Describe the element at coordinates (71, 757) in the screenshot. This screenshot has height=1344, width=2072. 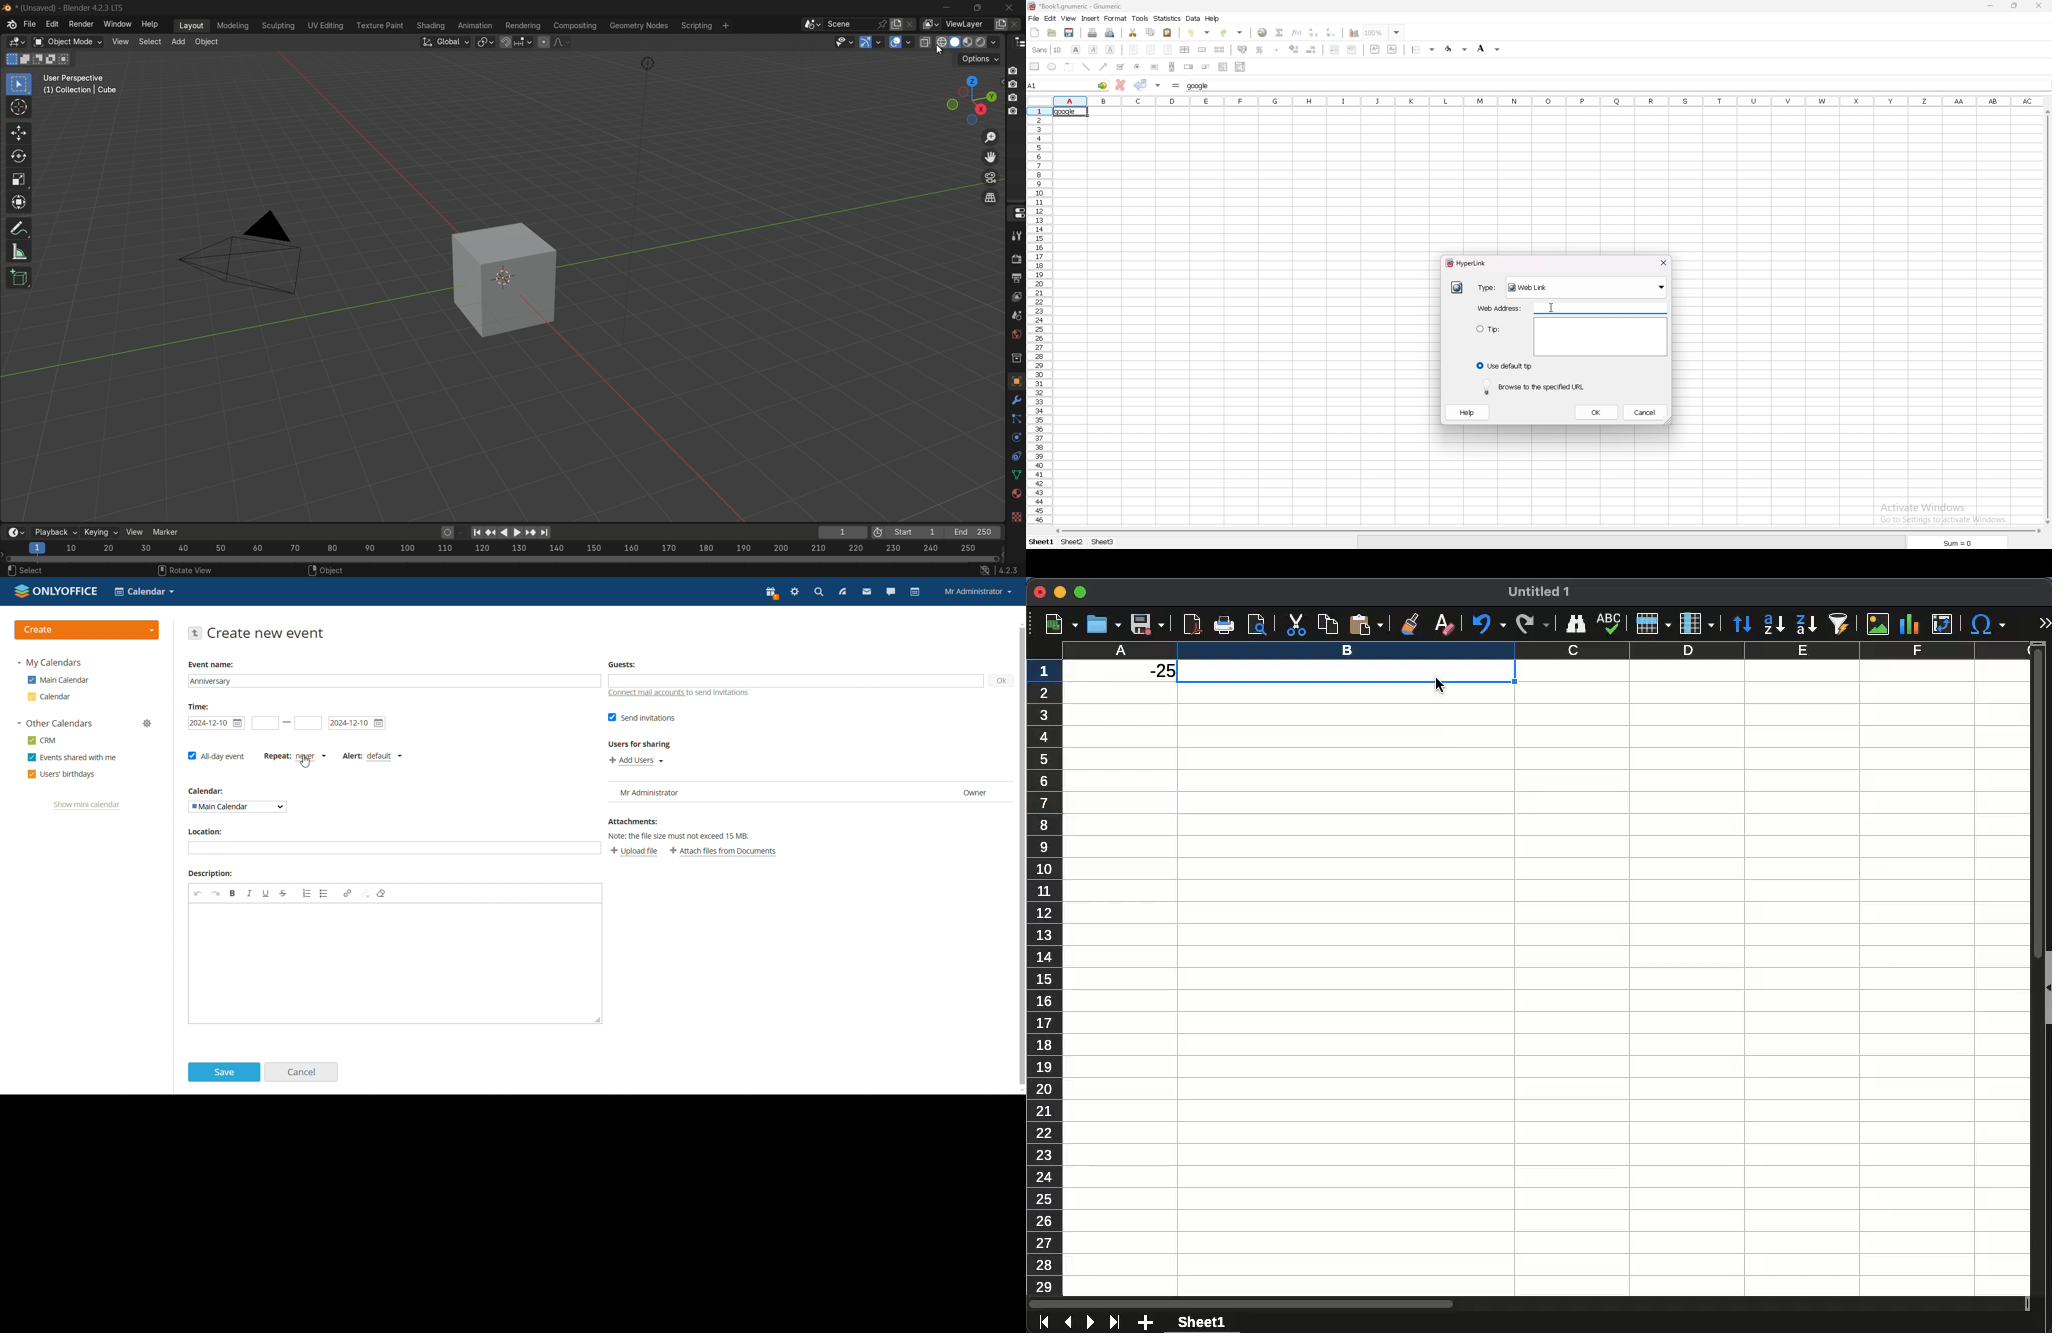
I see `events shared with me` at that location.